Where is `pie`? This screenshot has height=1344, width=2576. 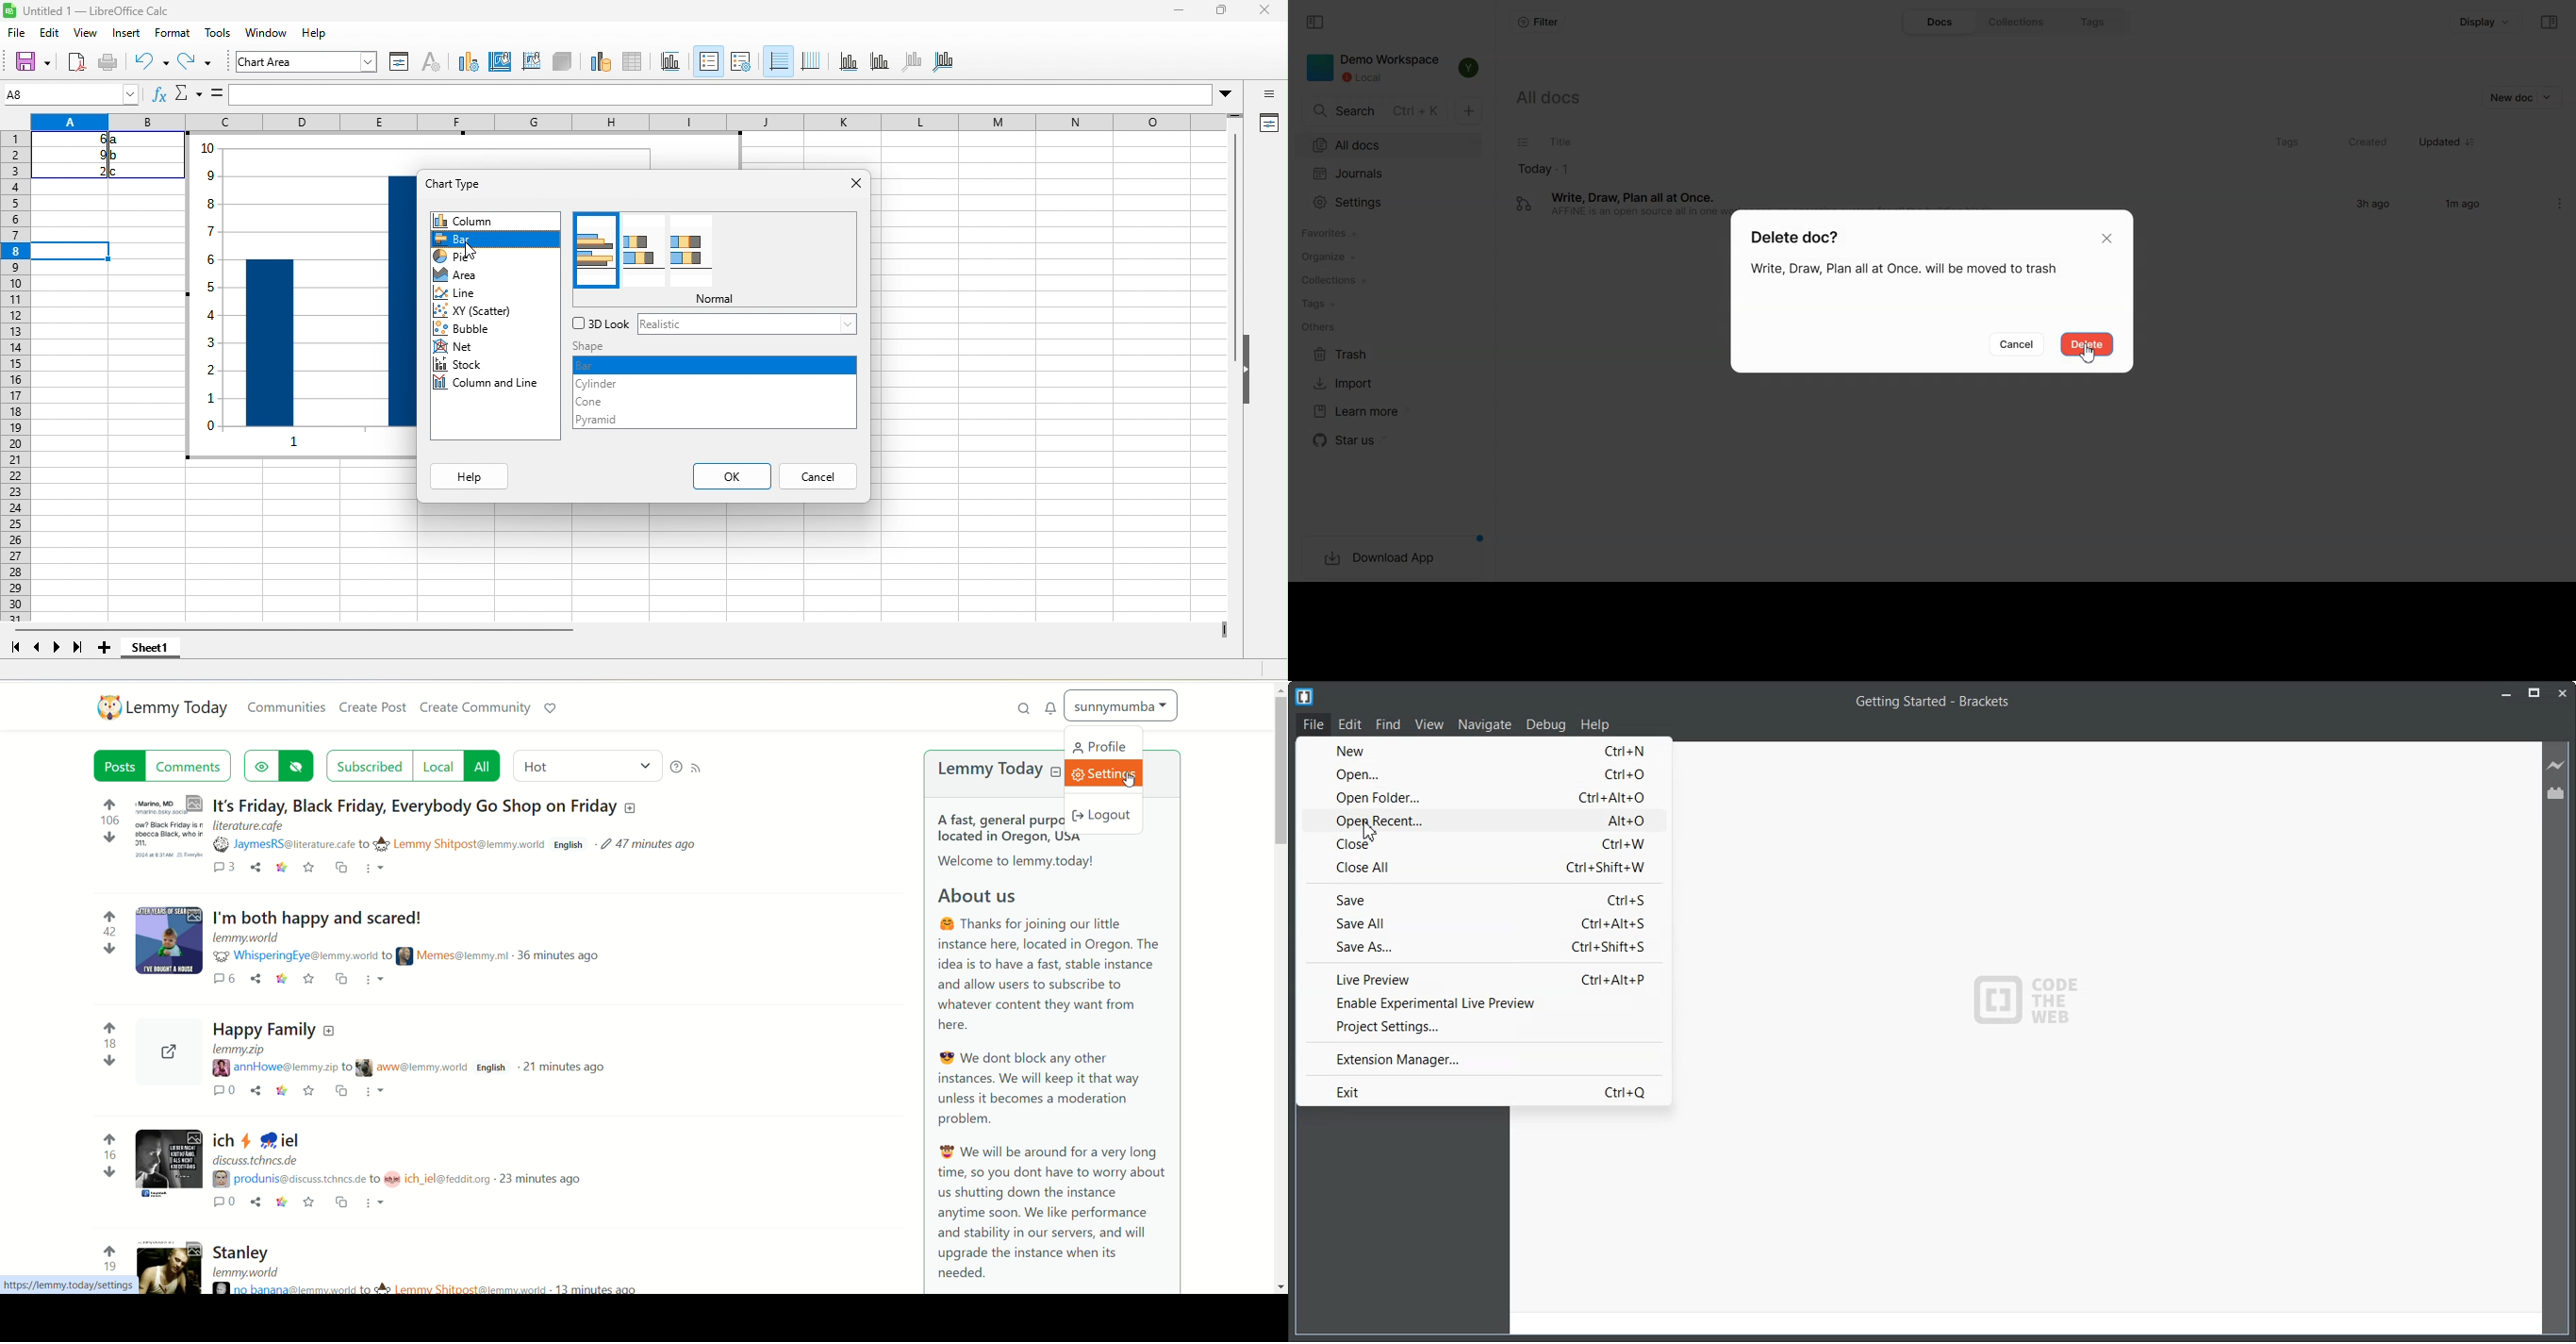 pie is located at coordinates (463, 260).